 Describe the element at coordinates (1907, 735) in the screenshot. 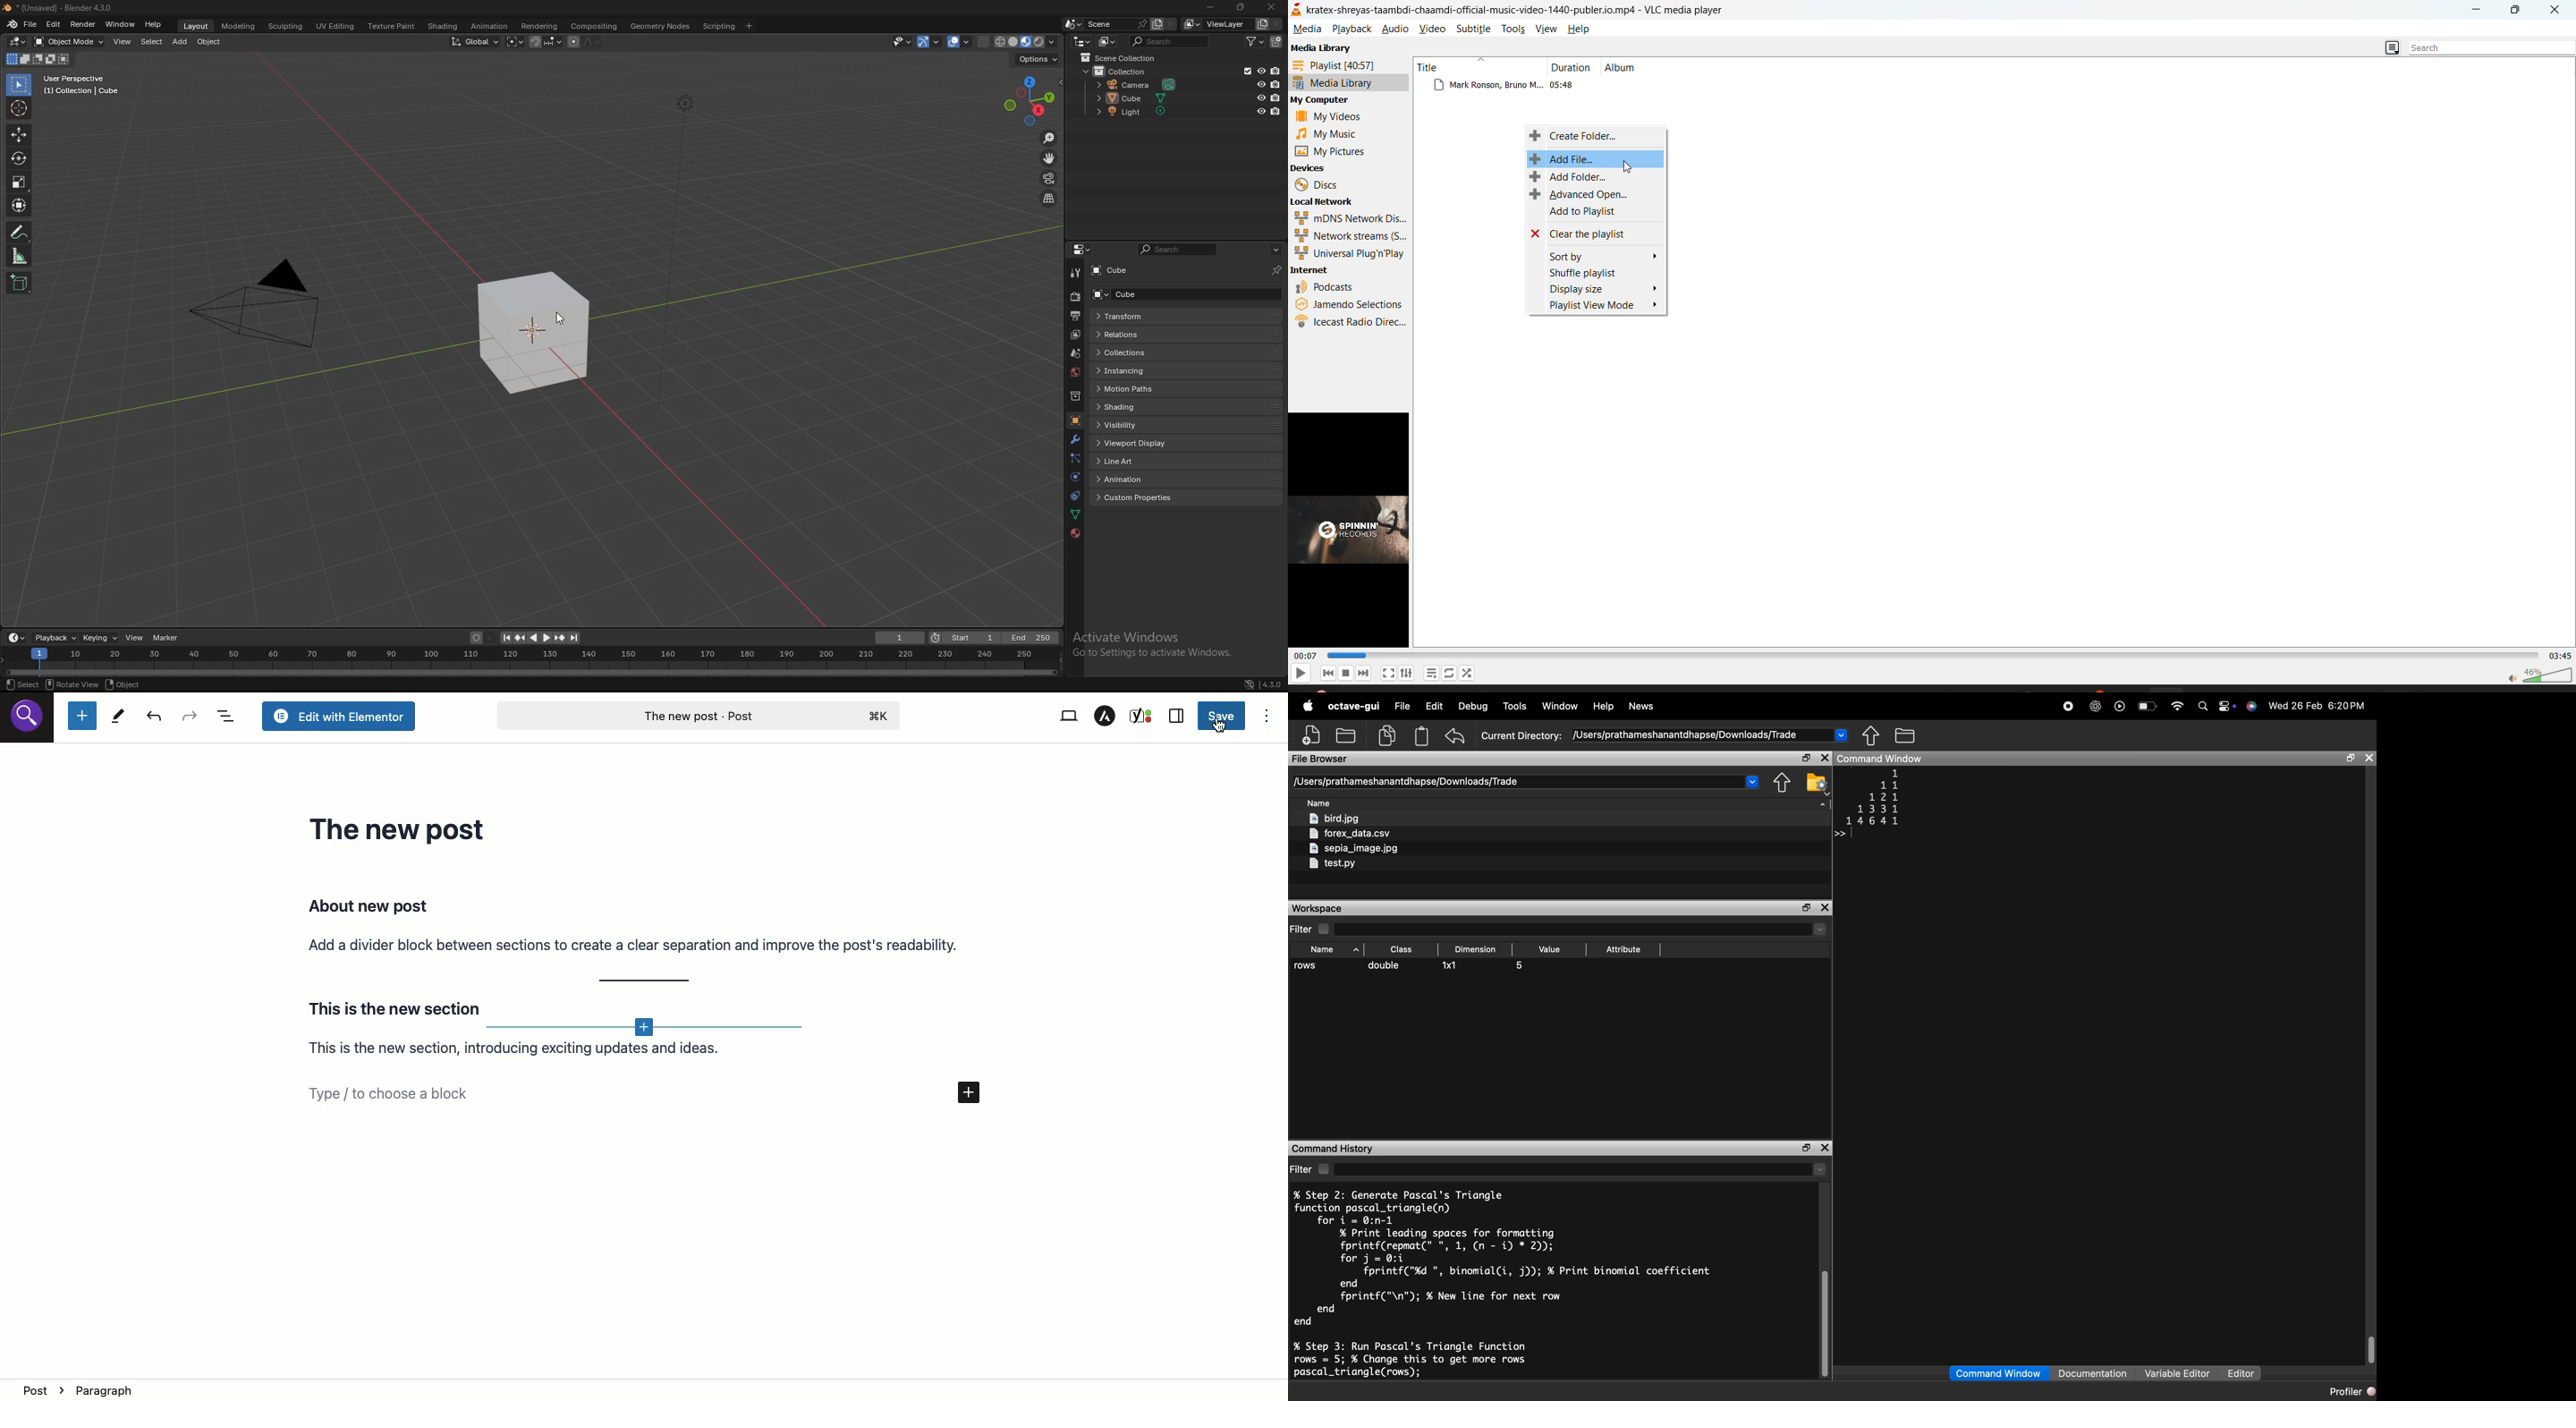

I see `Folder` at that location.